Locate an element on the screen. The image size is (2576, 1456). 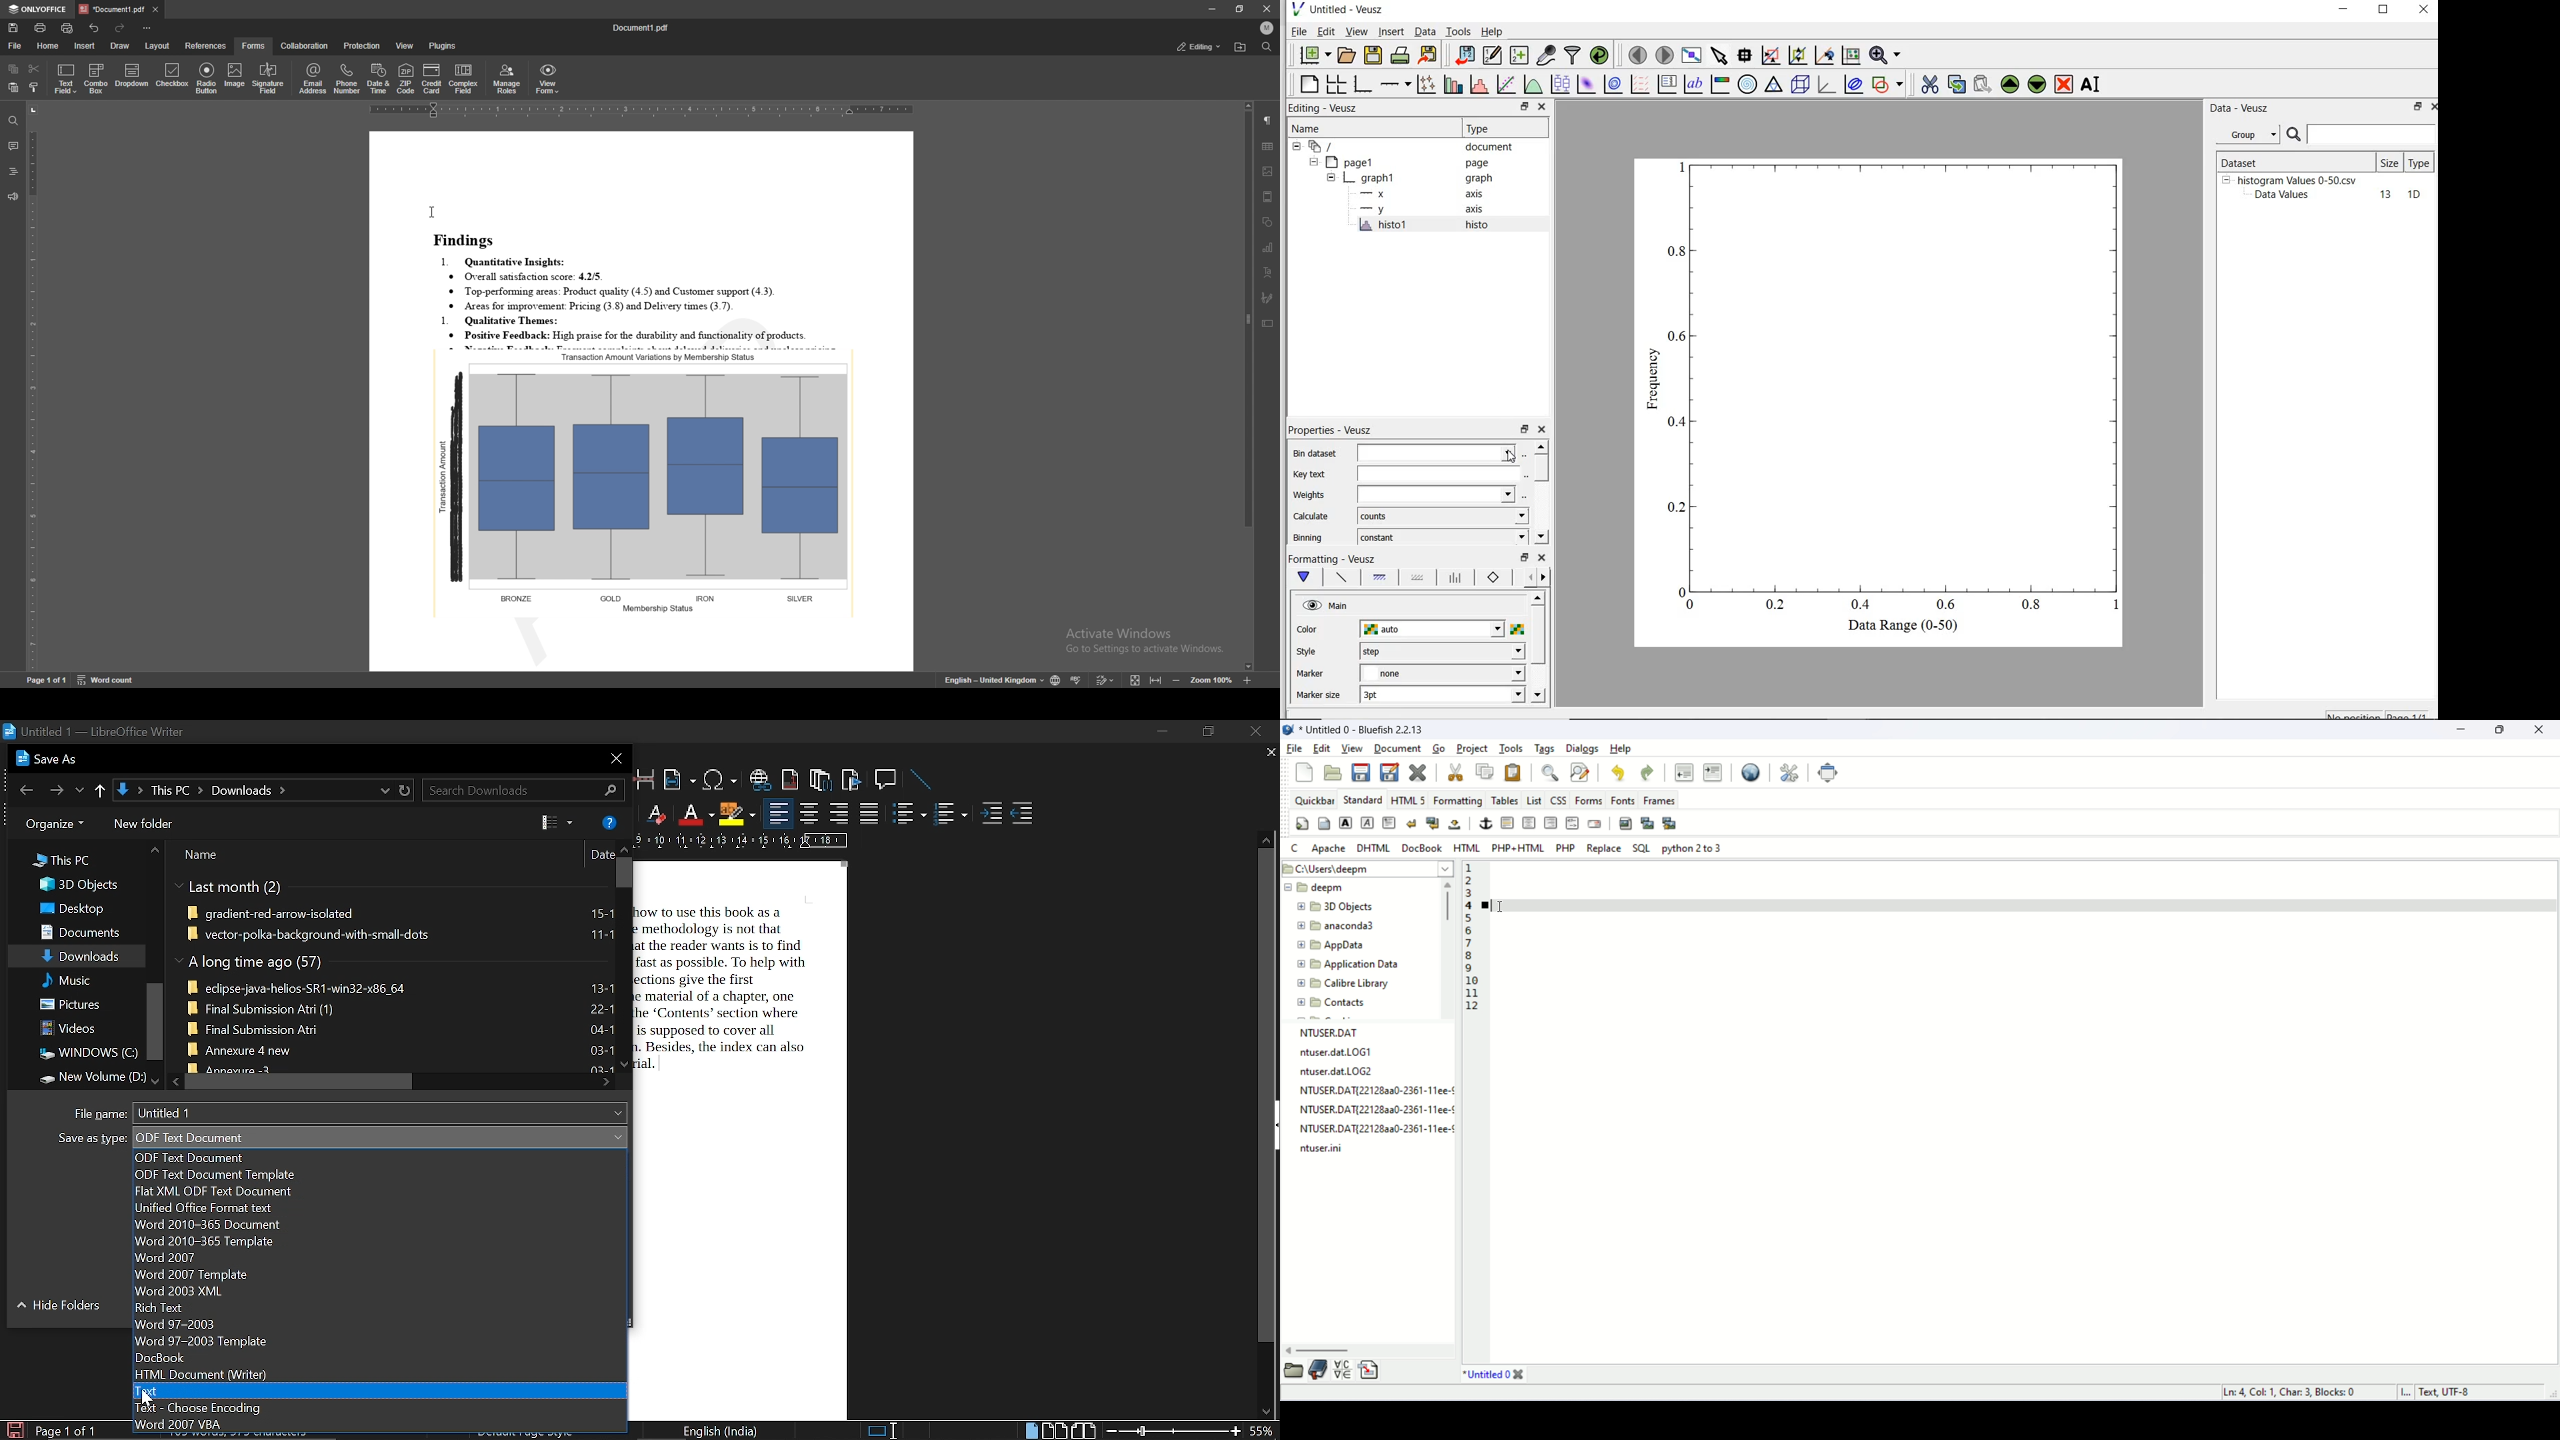
document is located at coordinates (1490, 148).